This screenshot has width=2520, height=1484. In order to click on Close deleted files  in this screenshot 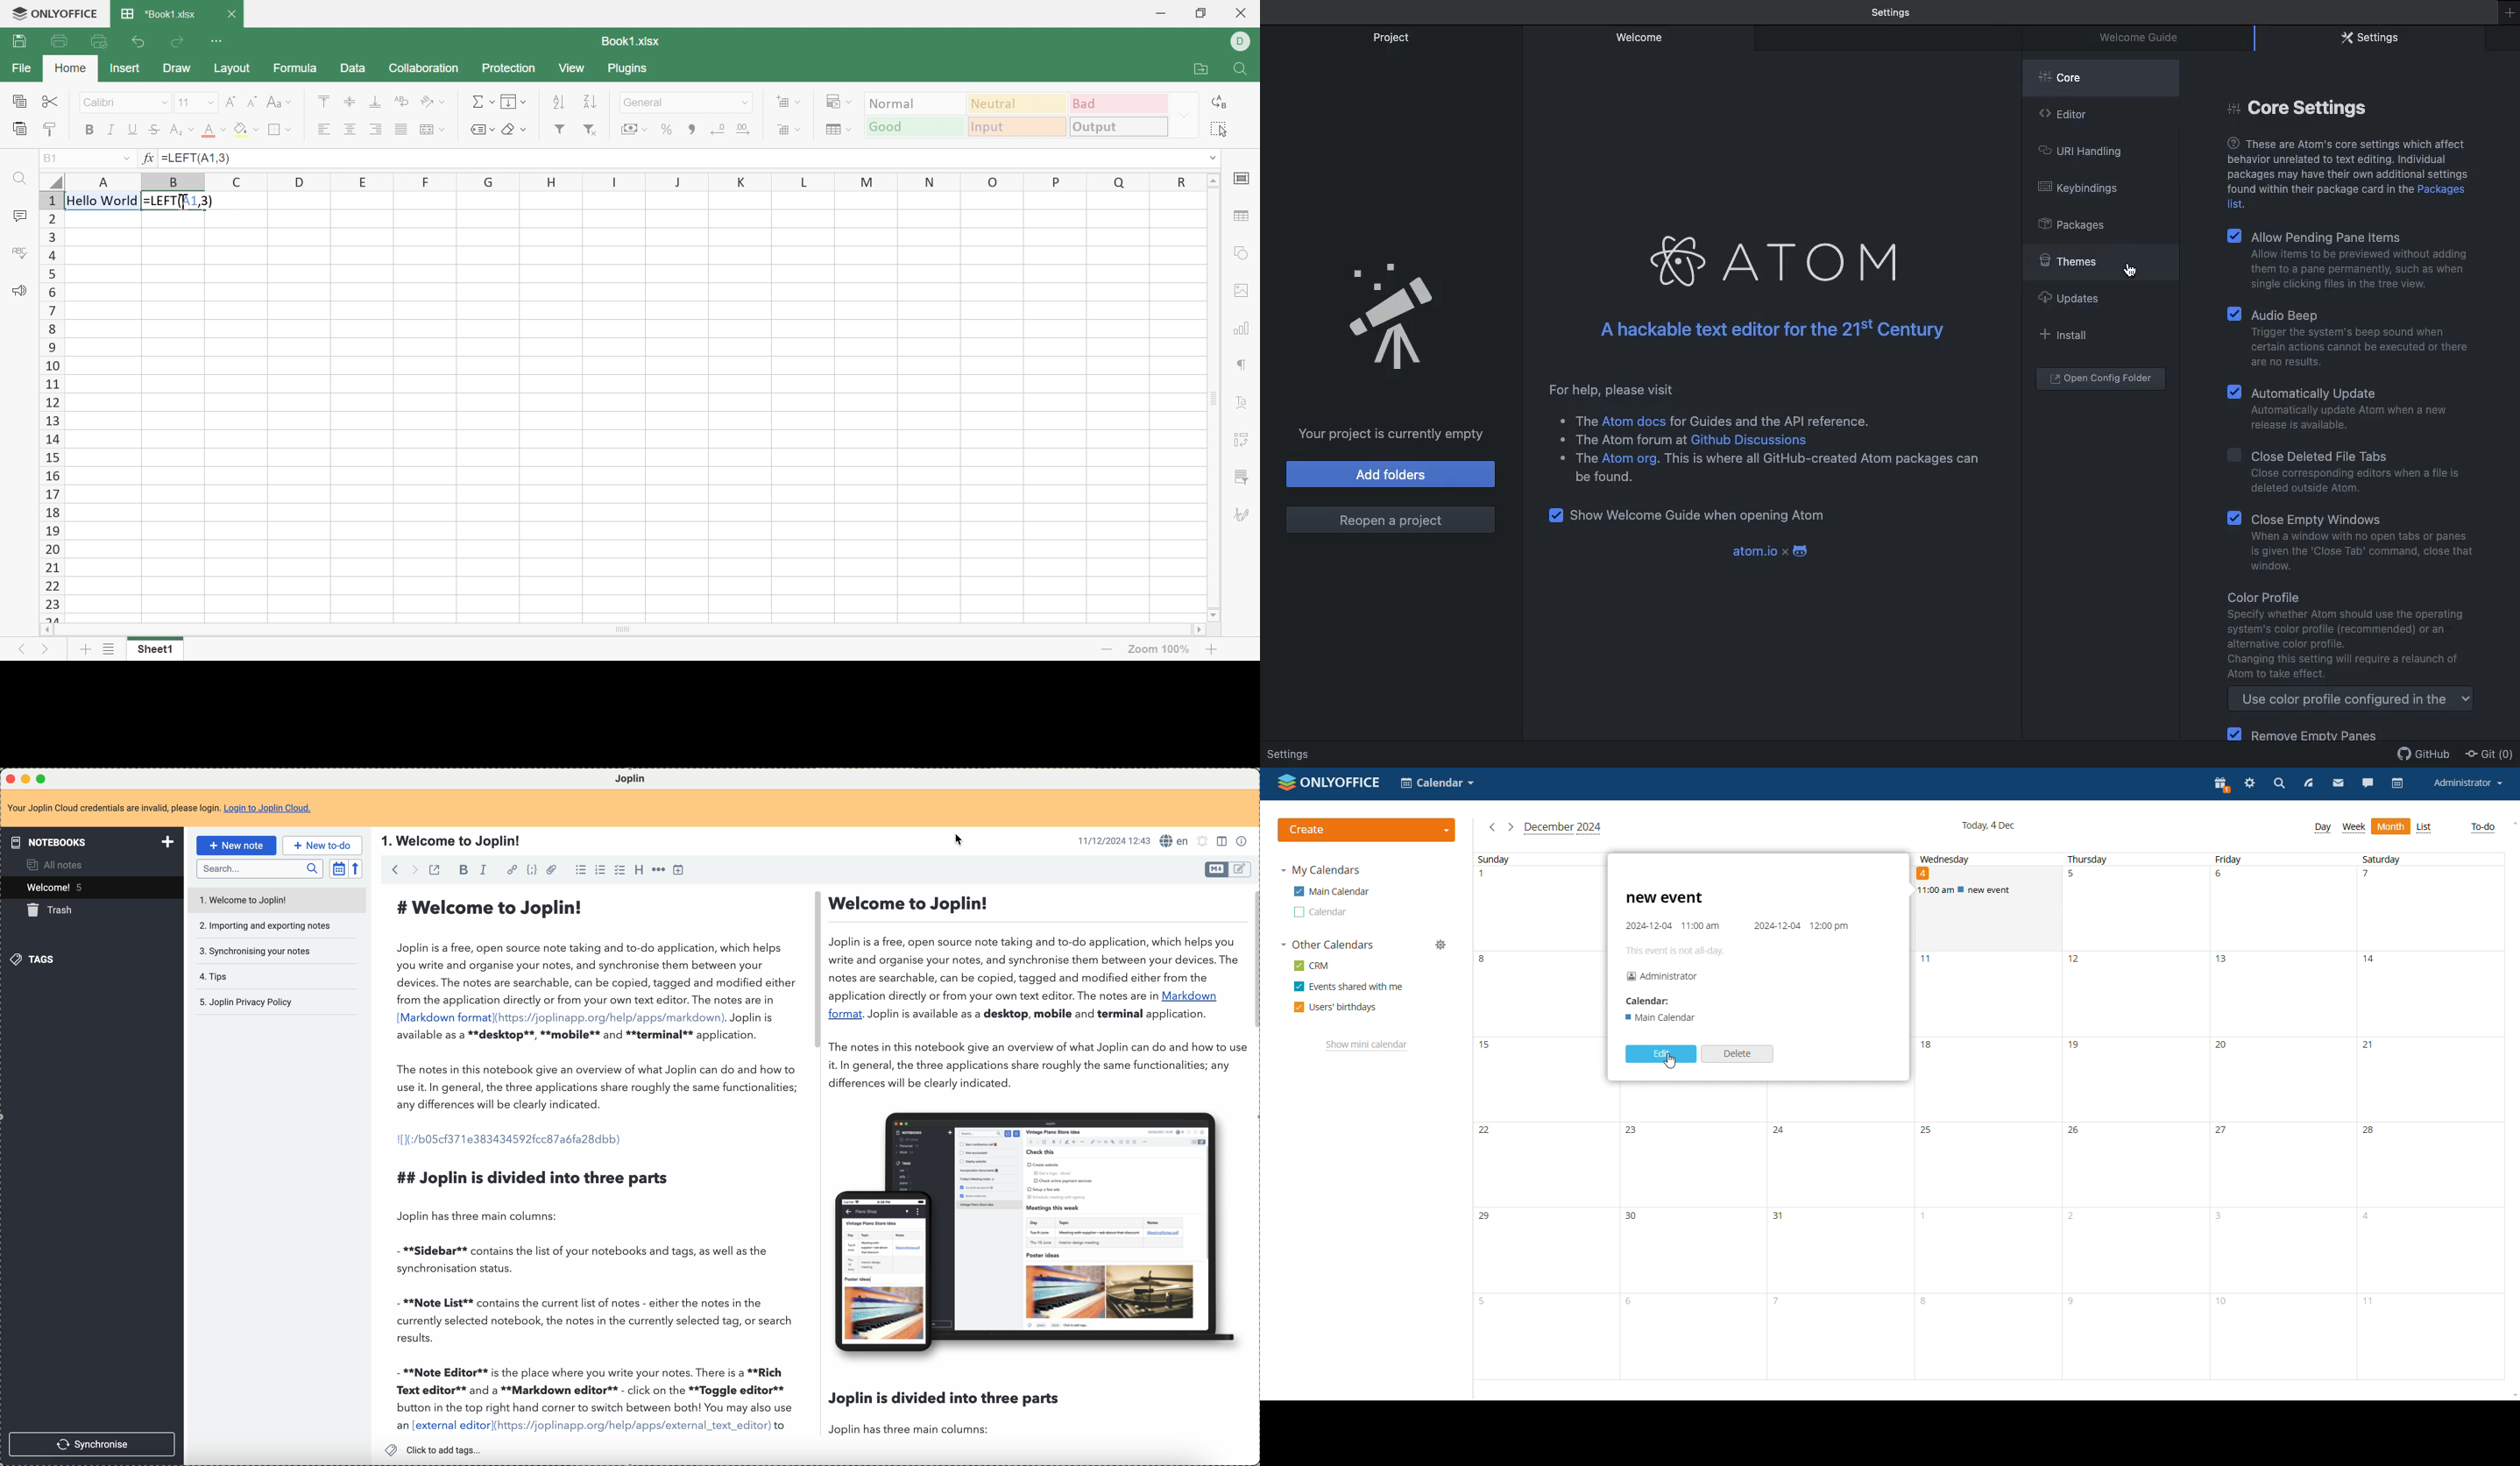, I will do `click(2328, 455)`.